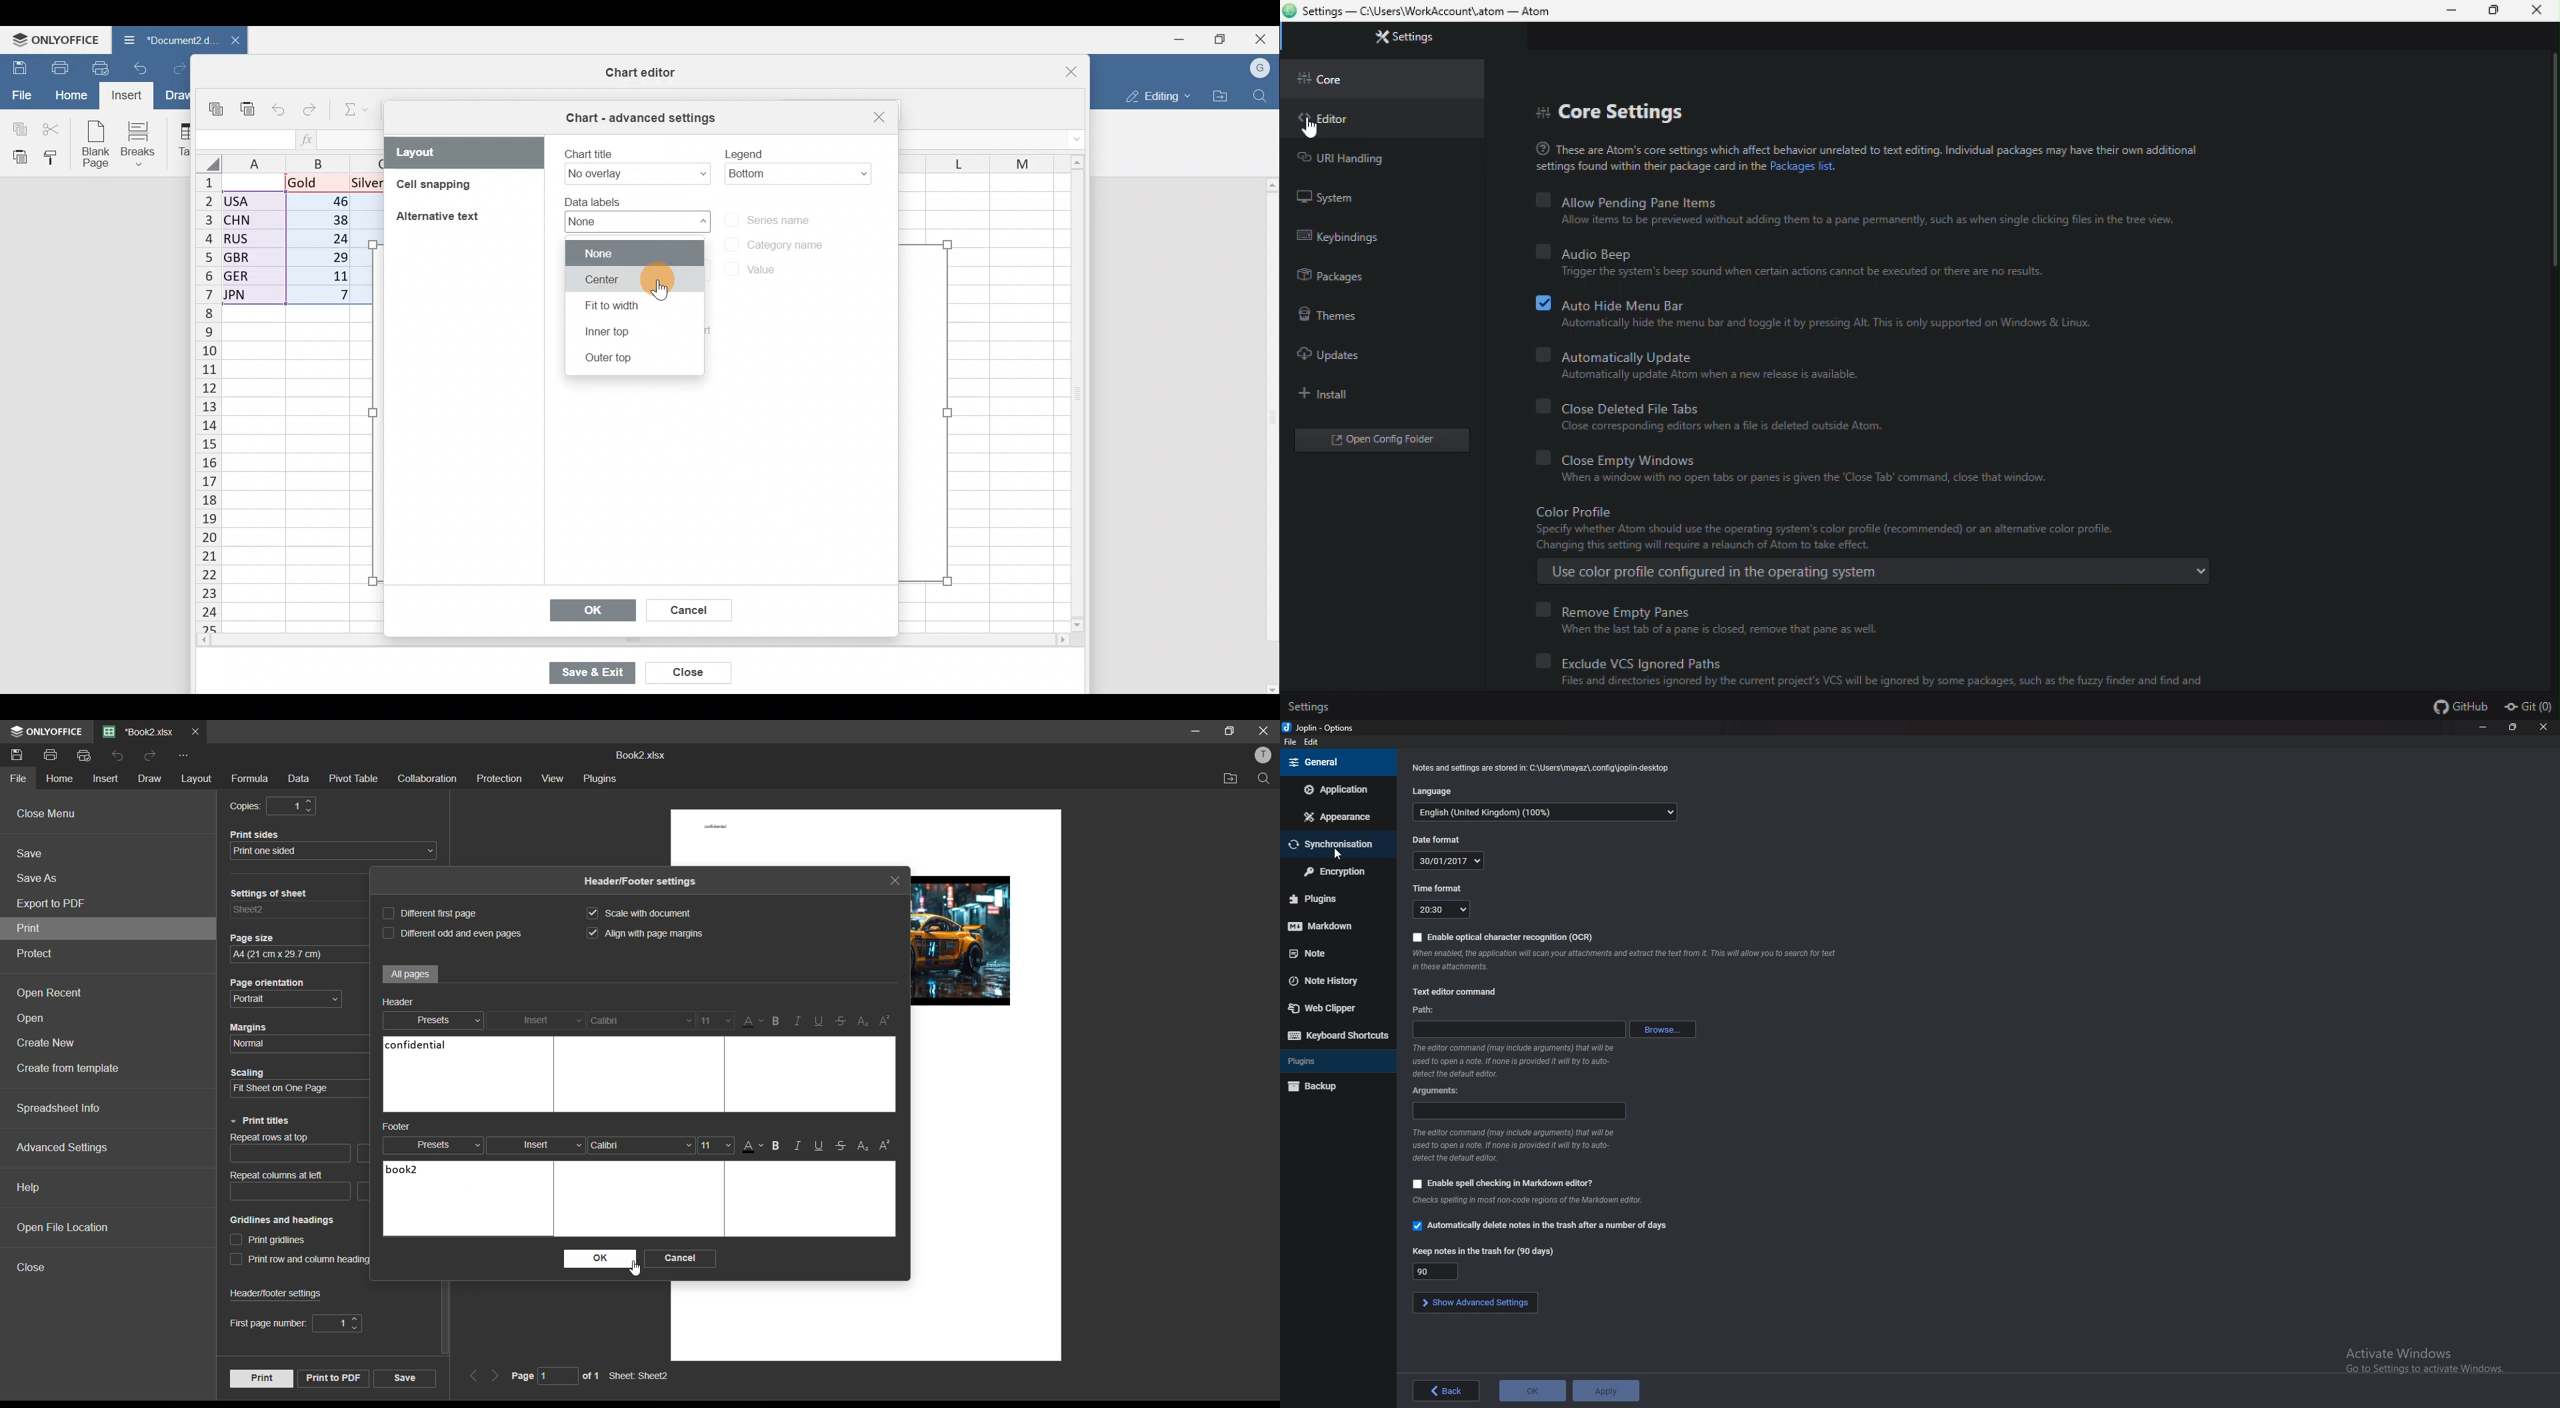 The height and width of the screenshot is (1428, 2576). What do you see at coordinates (1071, 389) in the screenshot?
I see `Scroll bar` at bounding box center [1071, 389].